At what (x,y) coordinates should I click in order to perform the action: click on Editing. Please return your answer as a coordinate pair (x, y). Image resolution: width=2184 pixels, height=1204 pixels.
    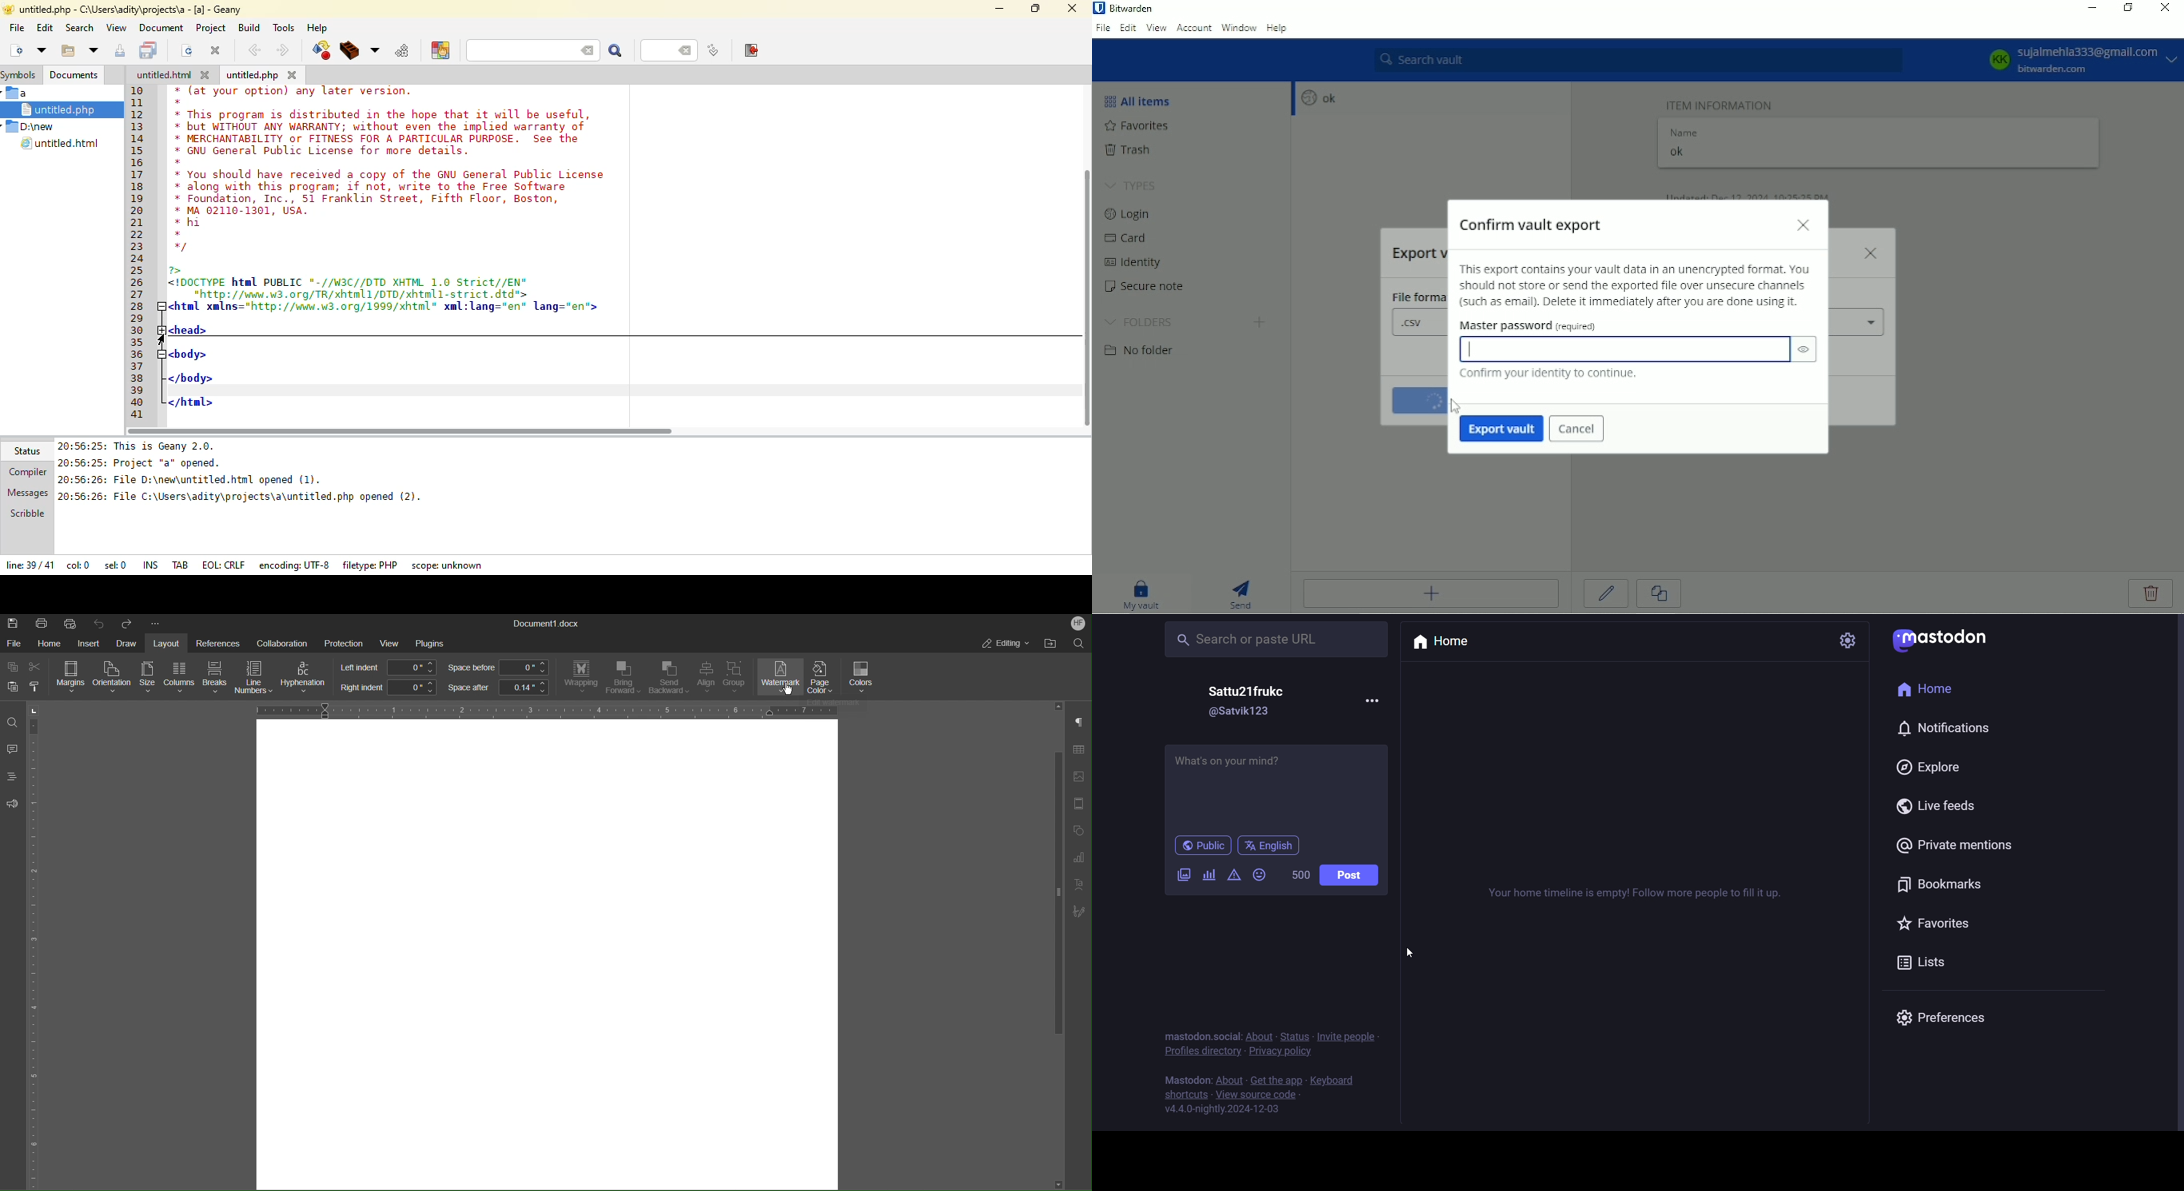
    Looking at the image, I should click on (1005, 643).